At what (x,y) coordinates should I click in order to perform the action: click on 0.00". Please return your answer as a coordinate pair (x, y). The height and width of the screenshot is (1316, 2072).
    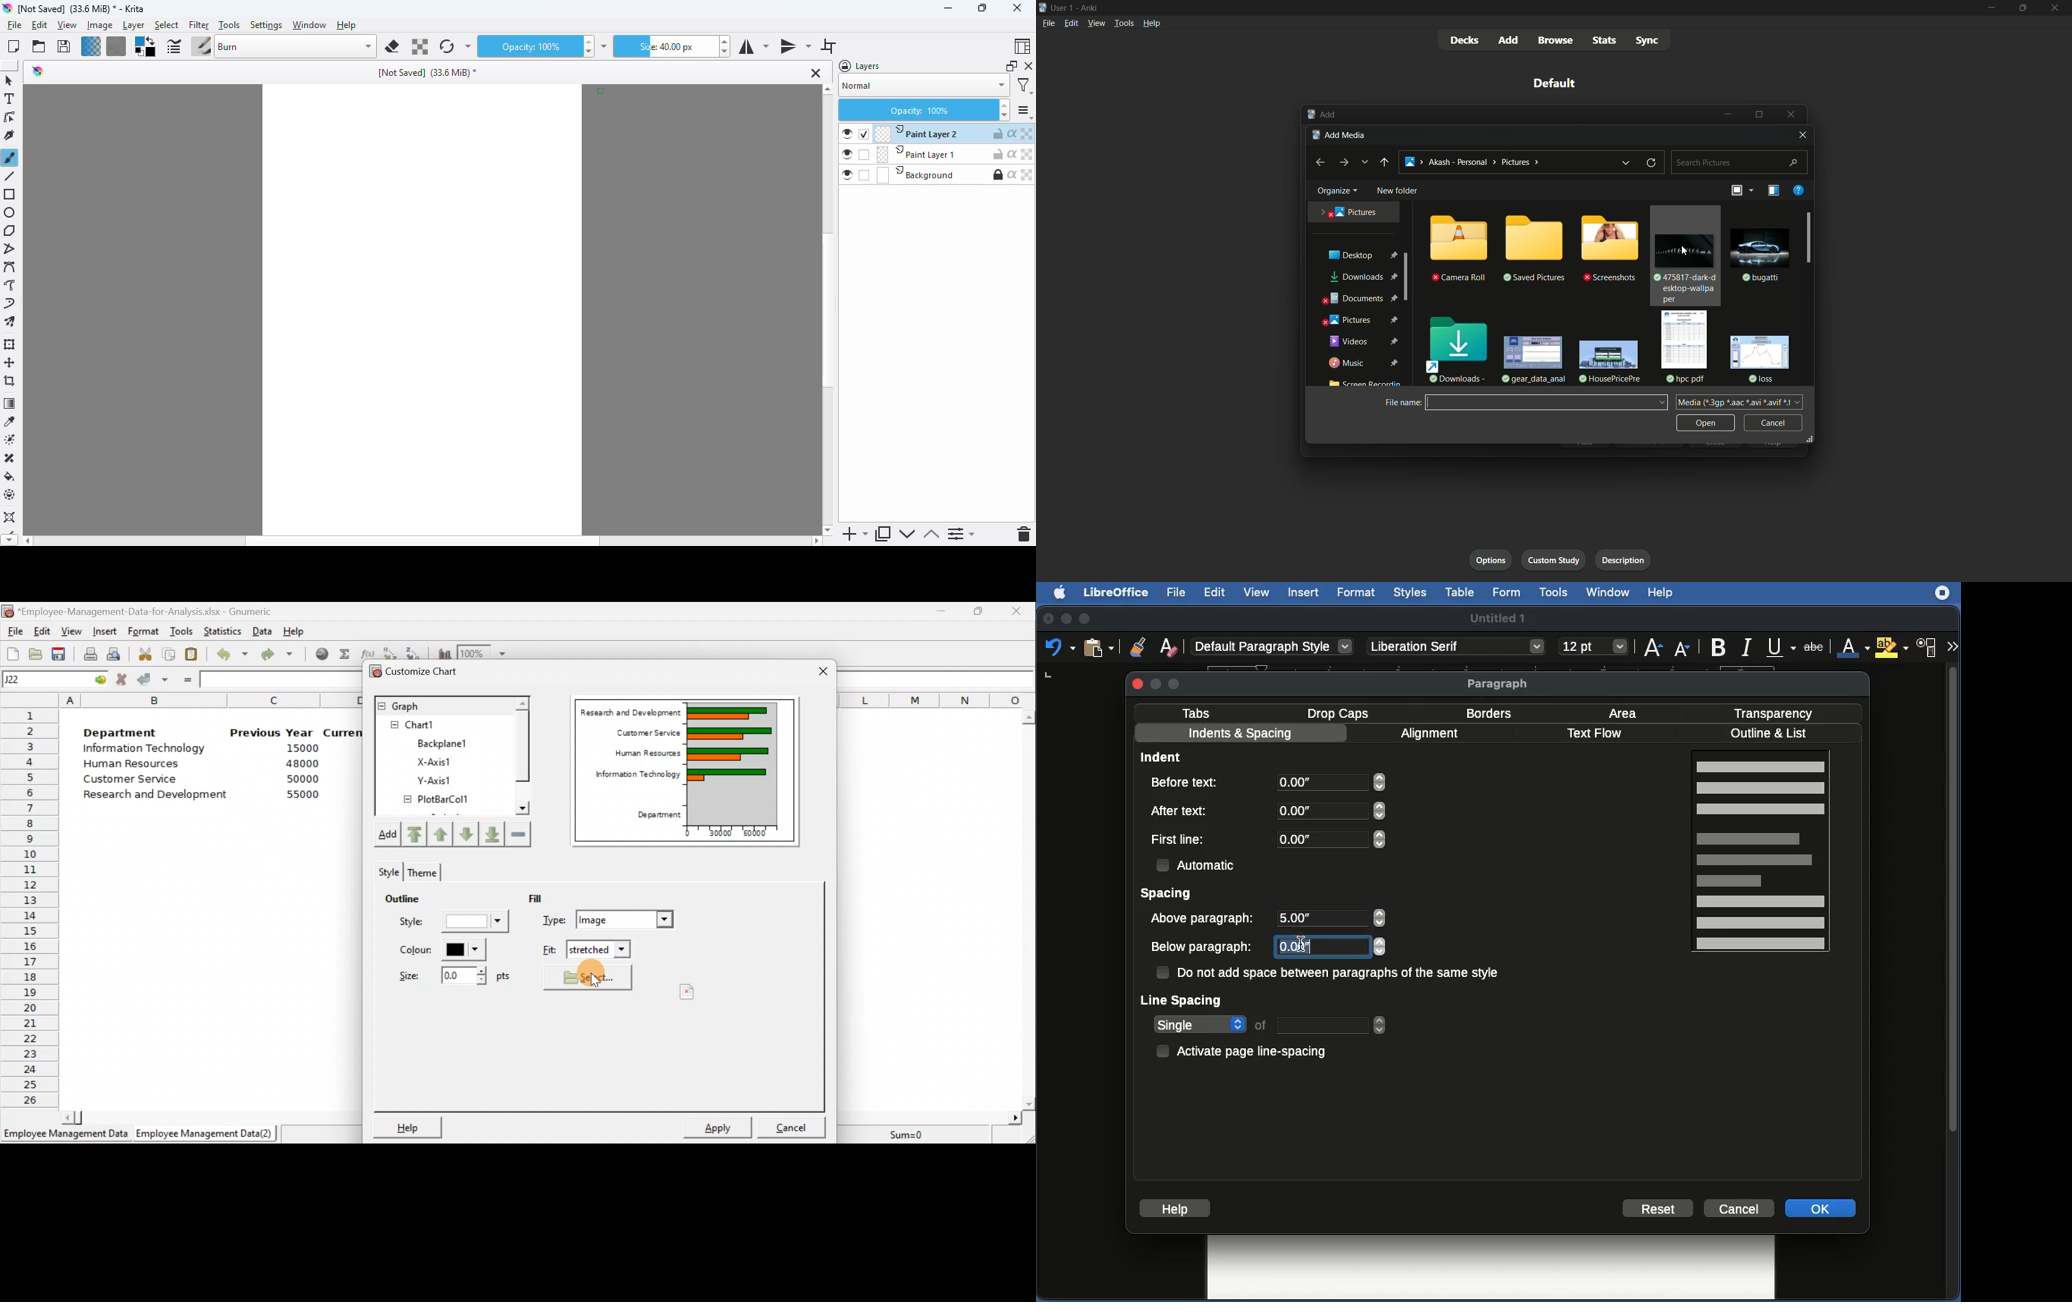
    Looking at the image, I should click on (1329, 811).